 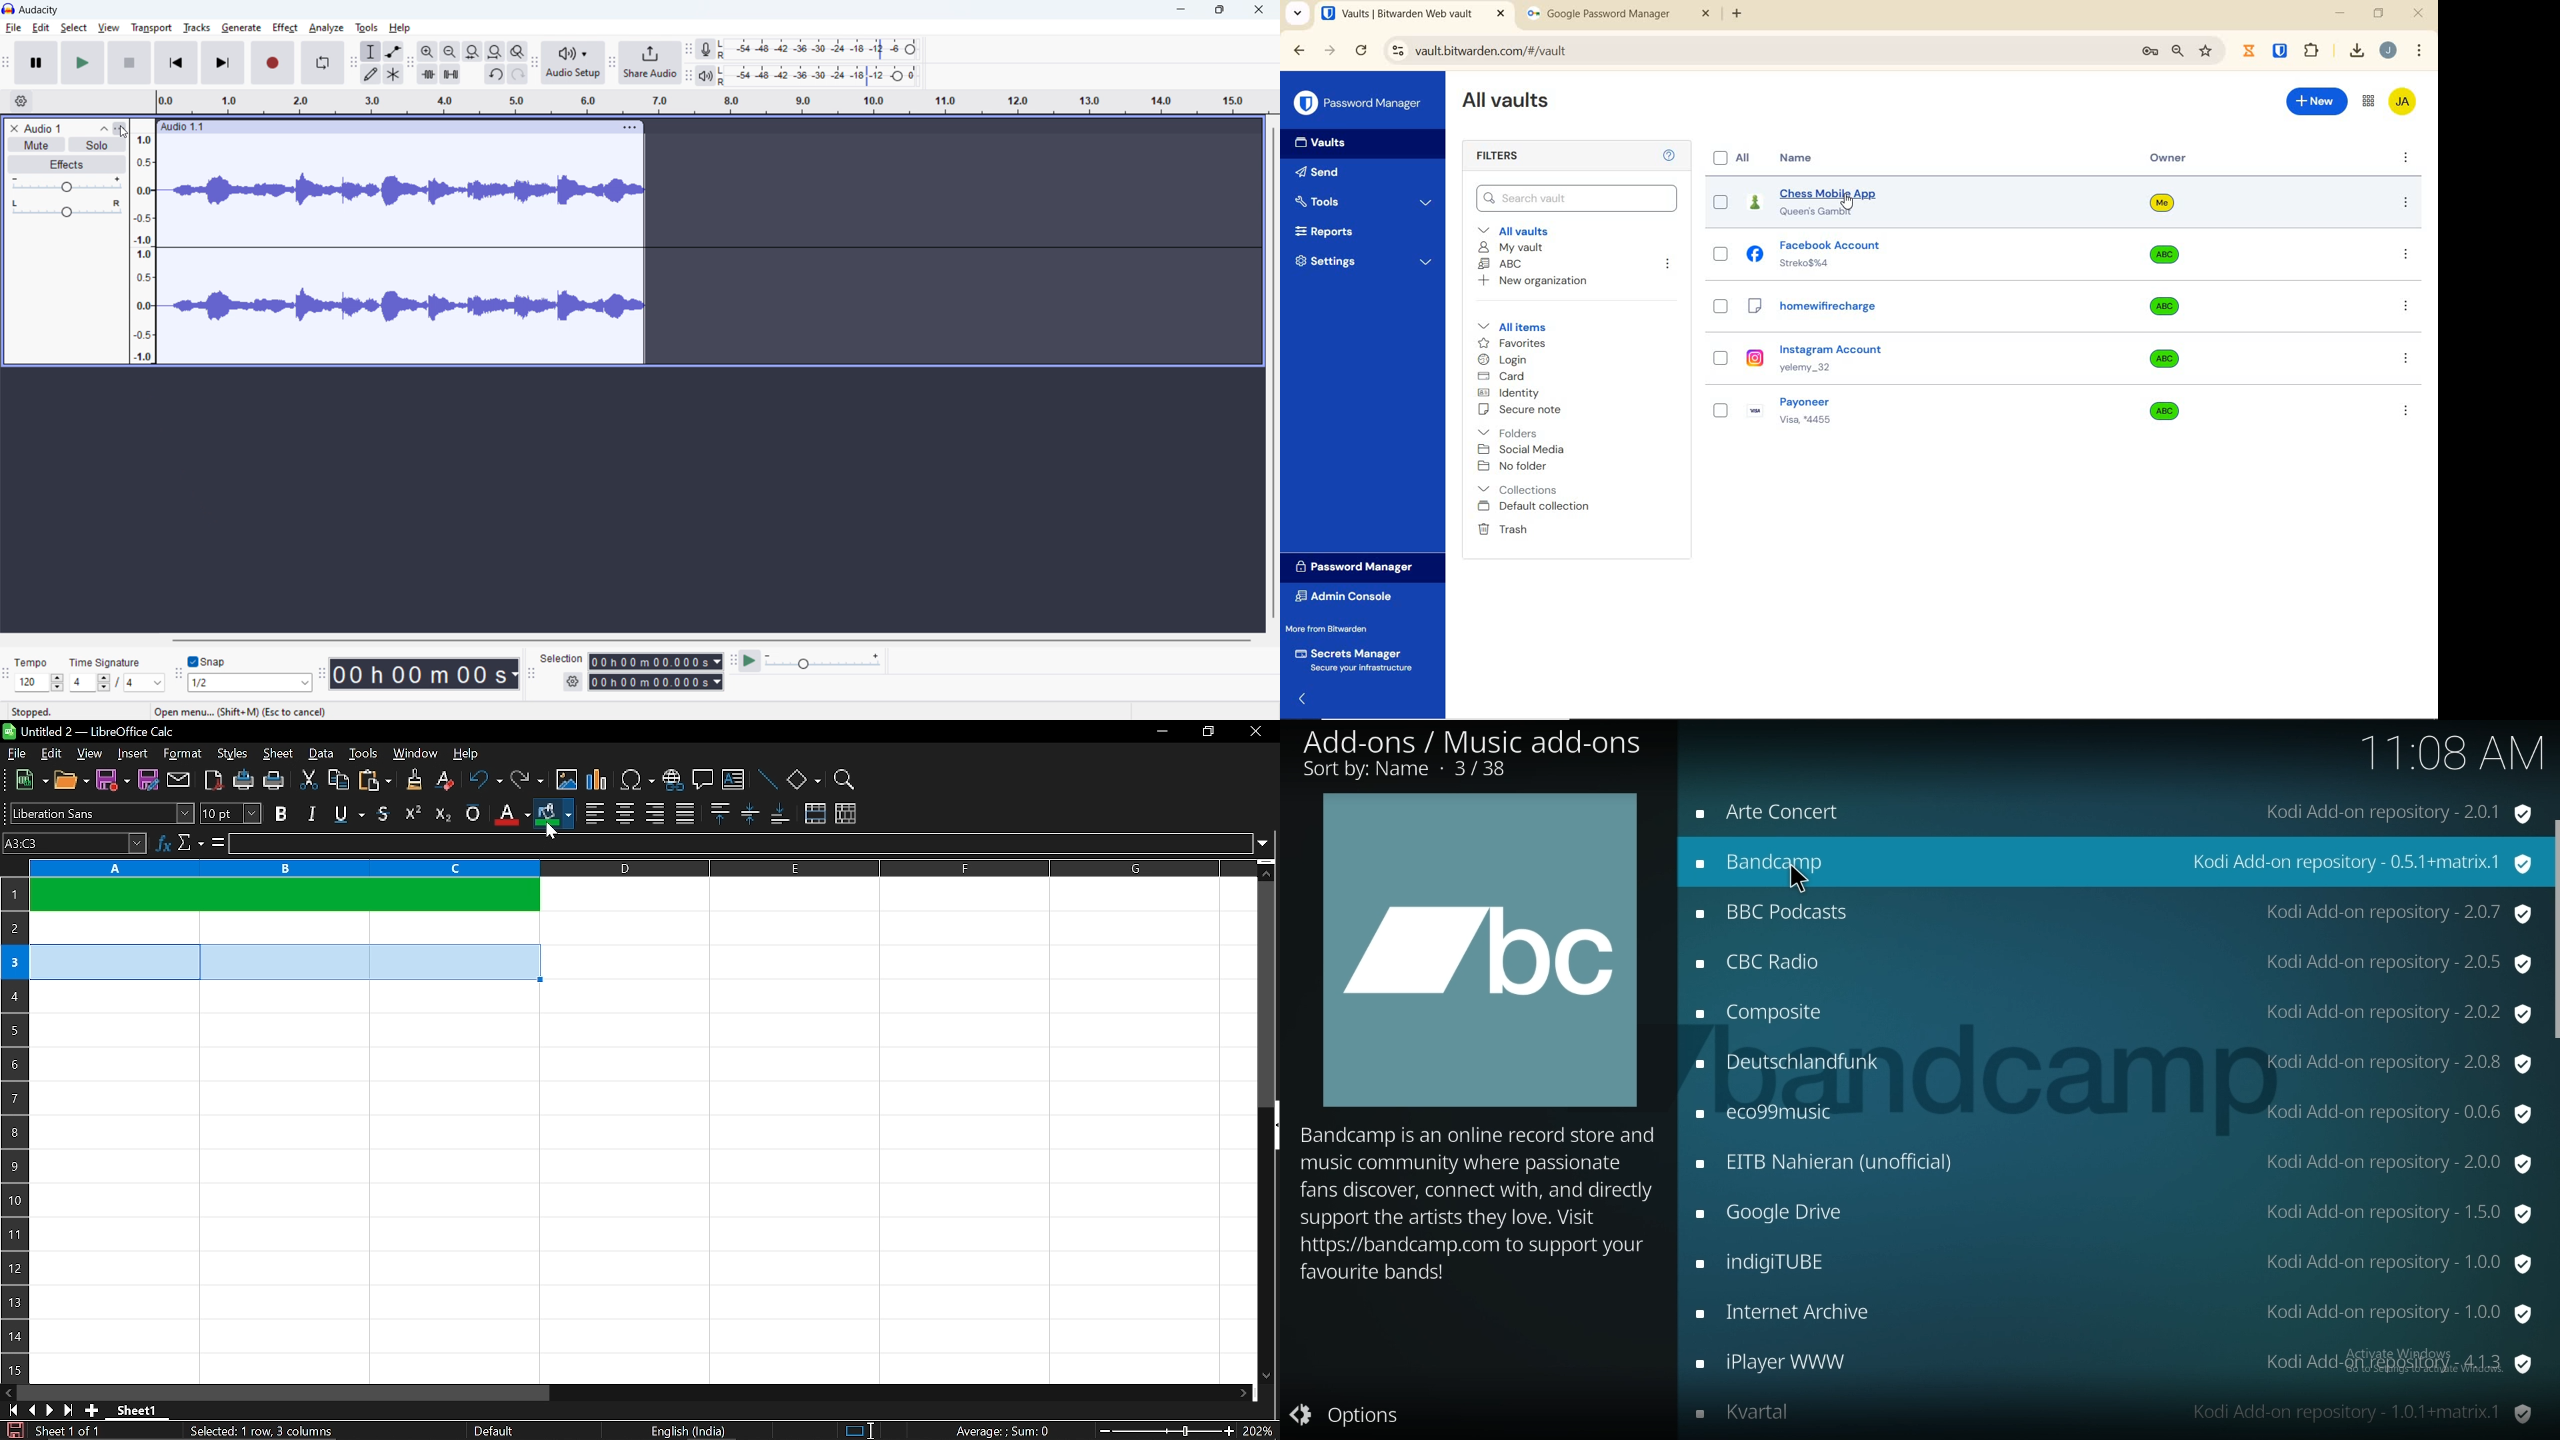 I want to click on social media, so click(x=1522, y=450).